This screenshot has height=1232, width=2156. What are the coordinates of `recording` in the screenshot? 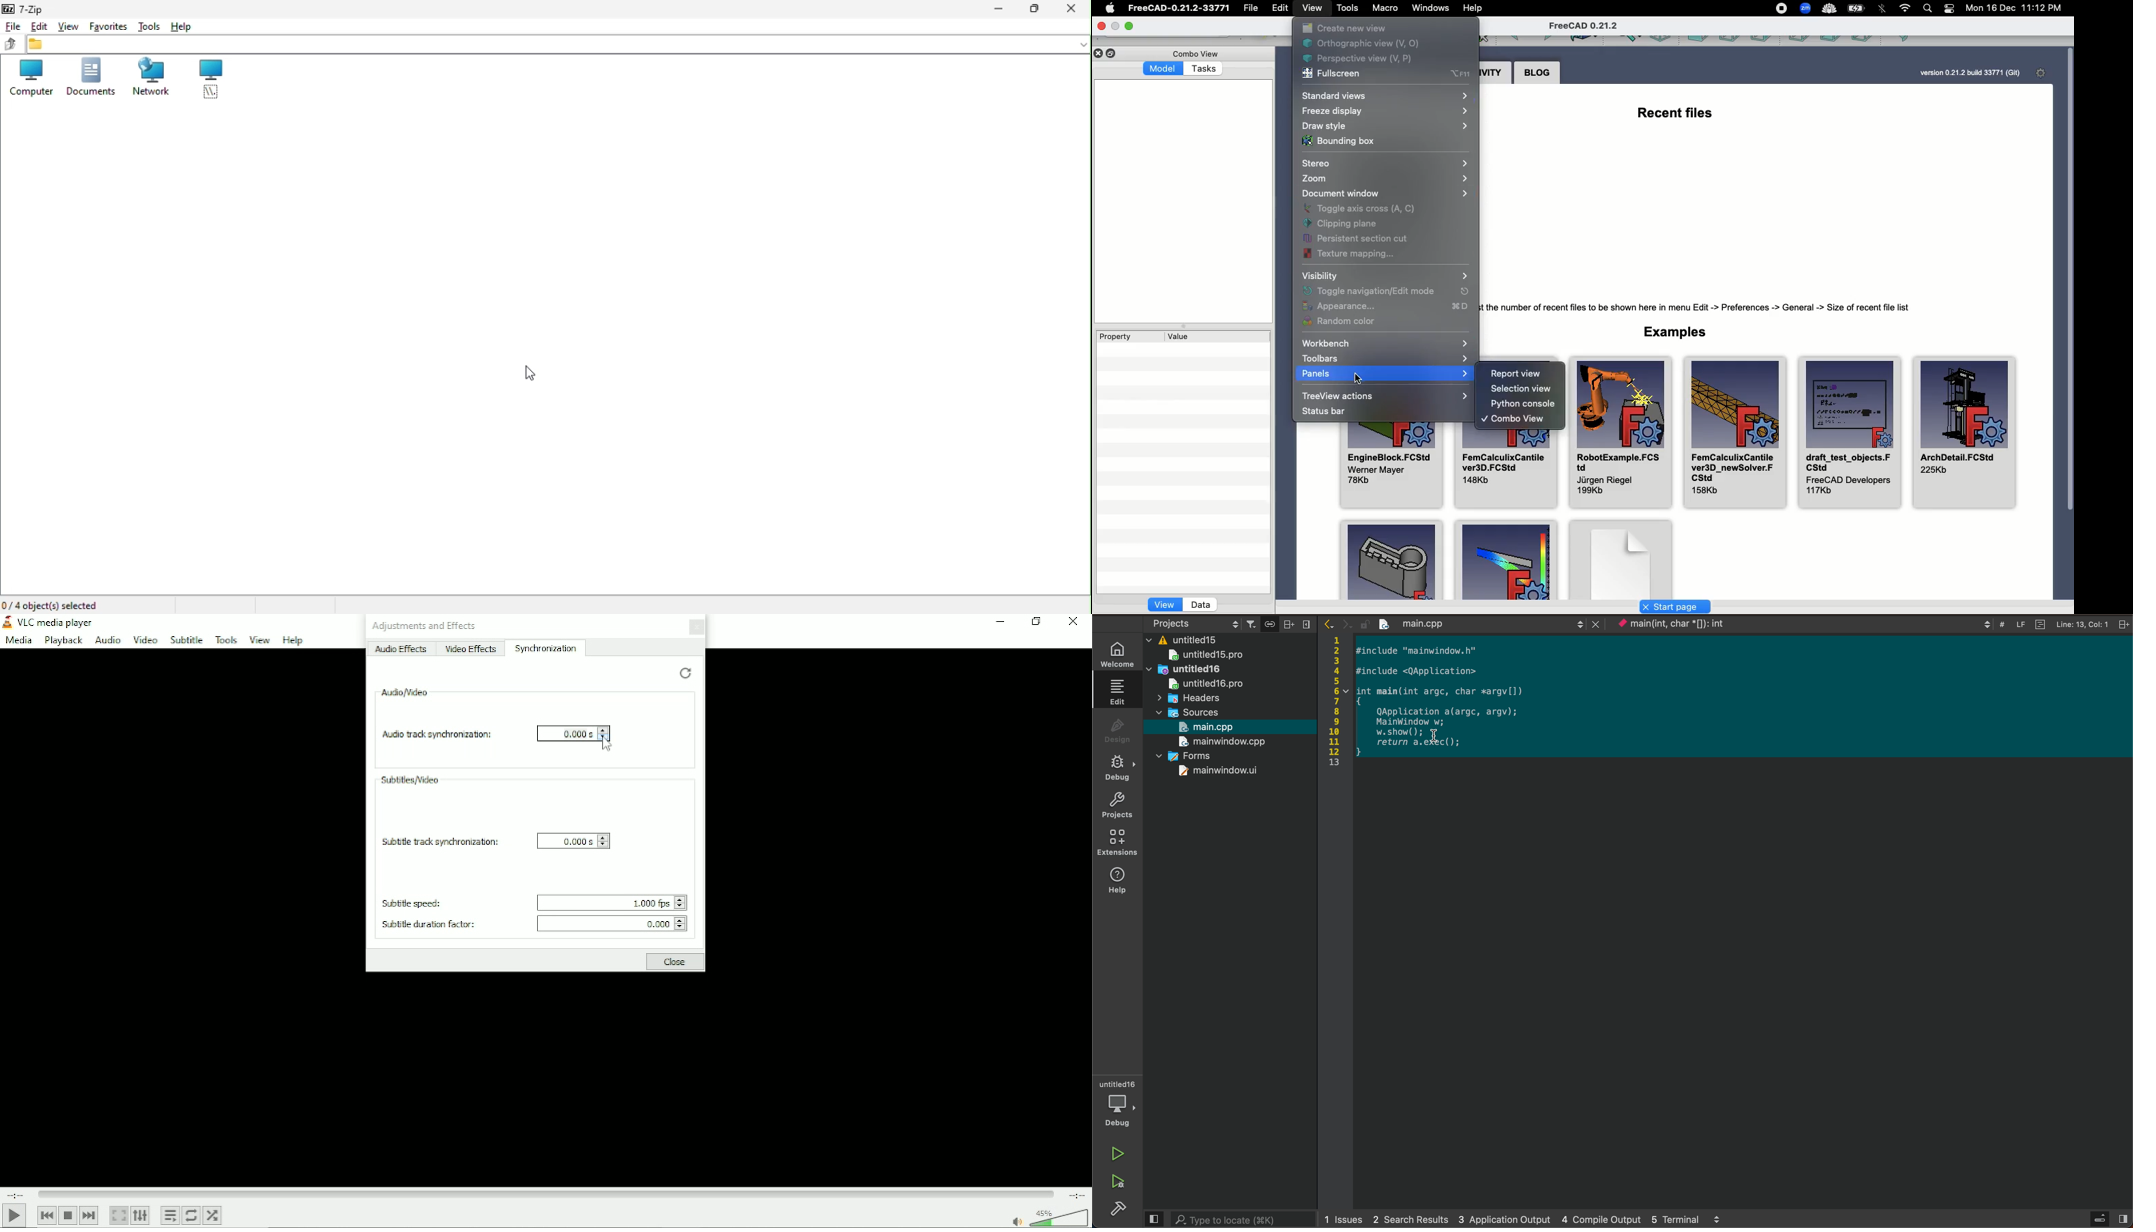 It's located at (1781, 8).